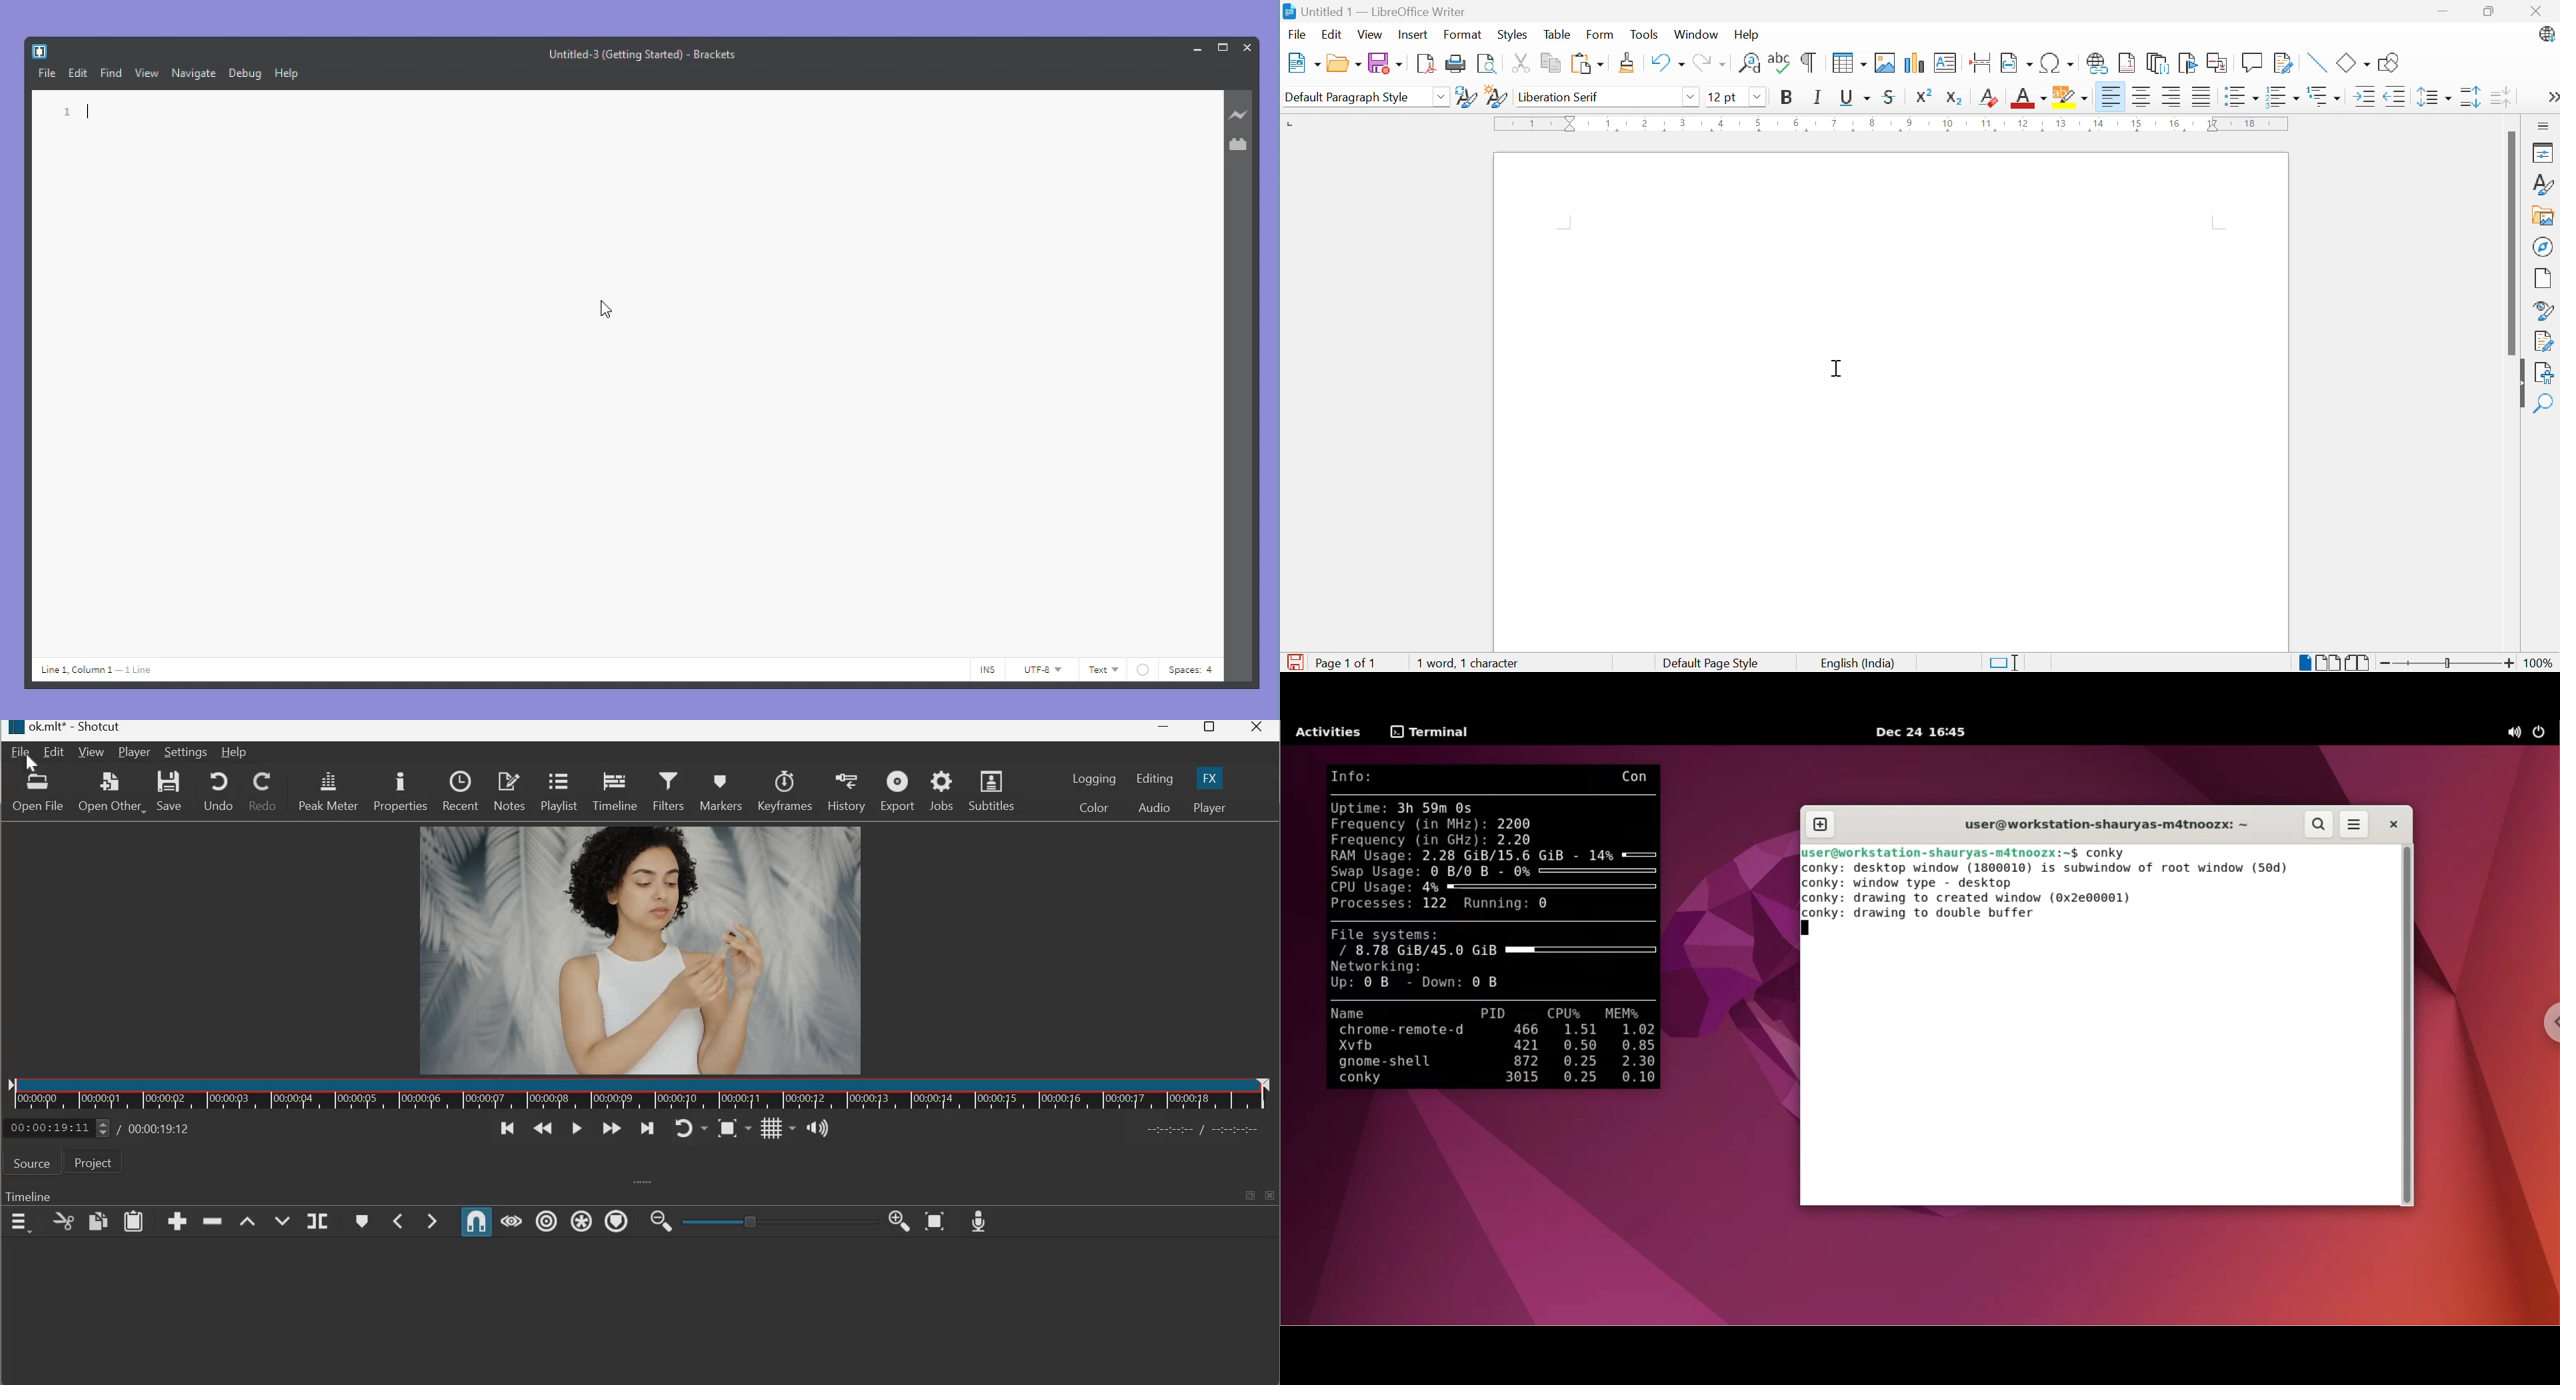 Image resolution: width=2576 pixels, height=1400 pixels. Describe the element at coordinates (1174, 669) in the screenshot. I see `spaces` at that location.